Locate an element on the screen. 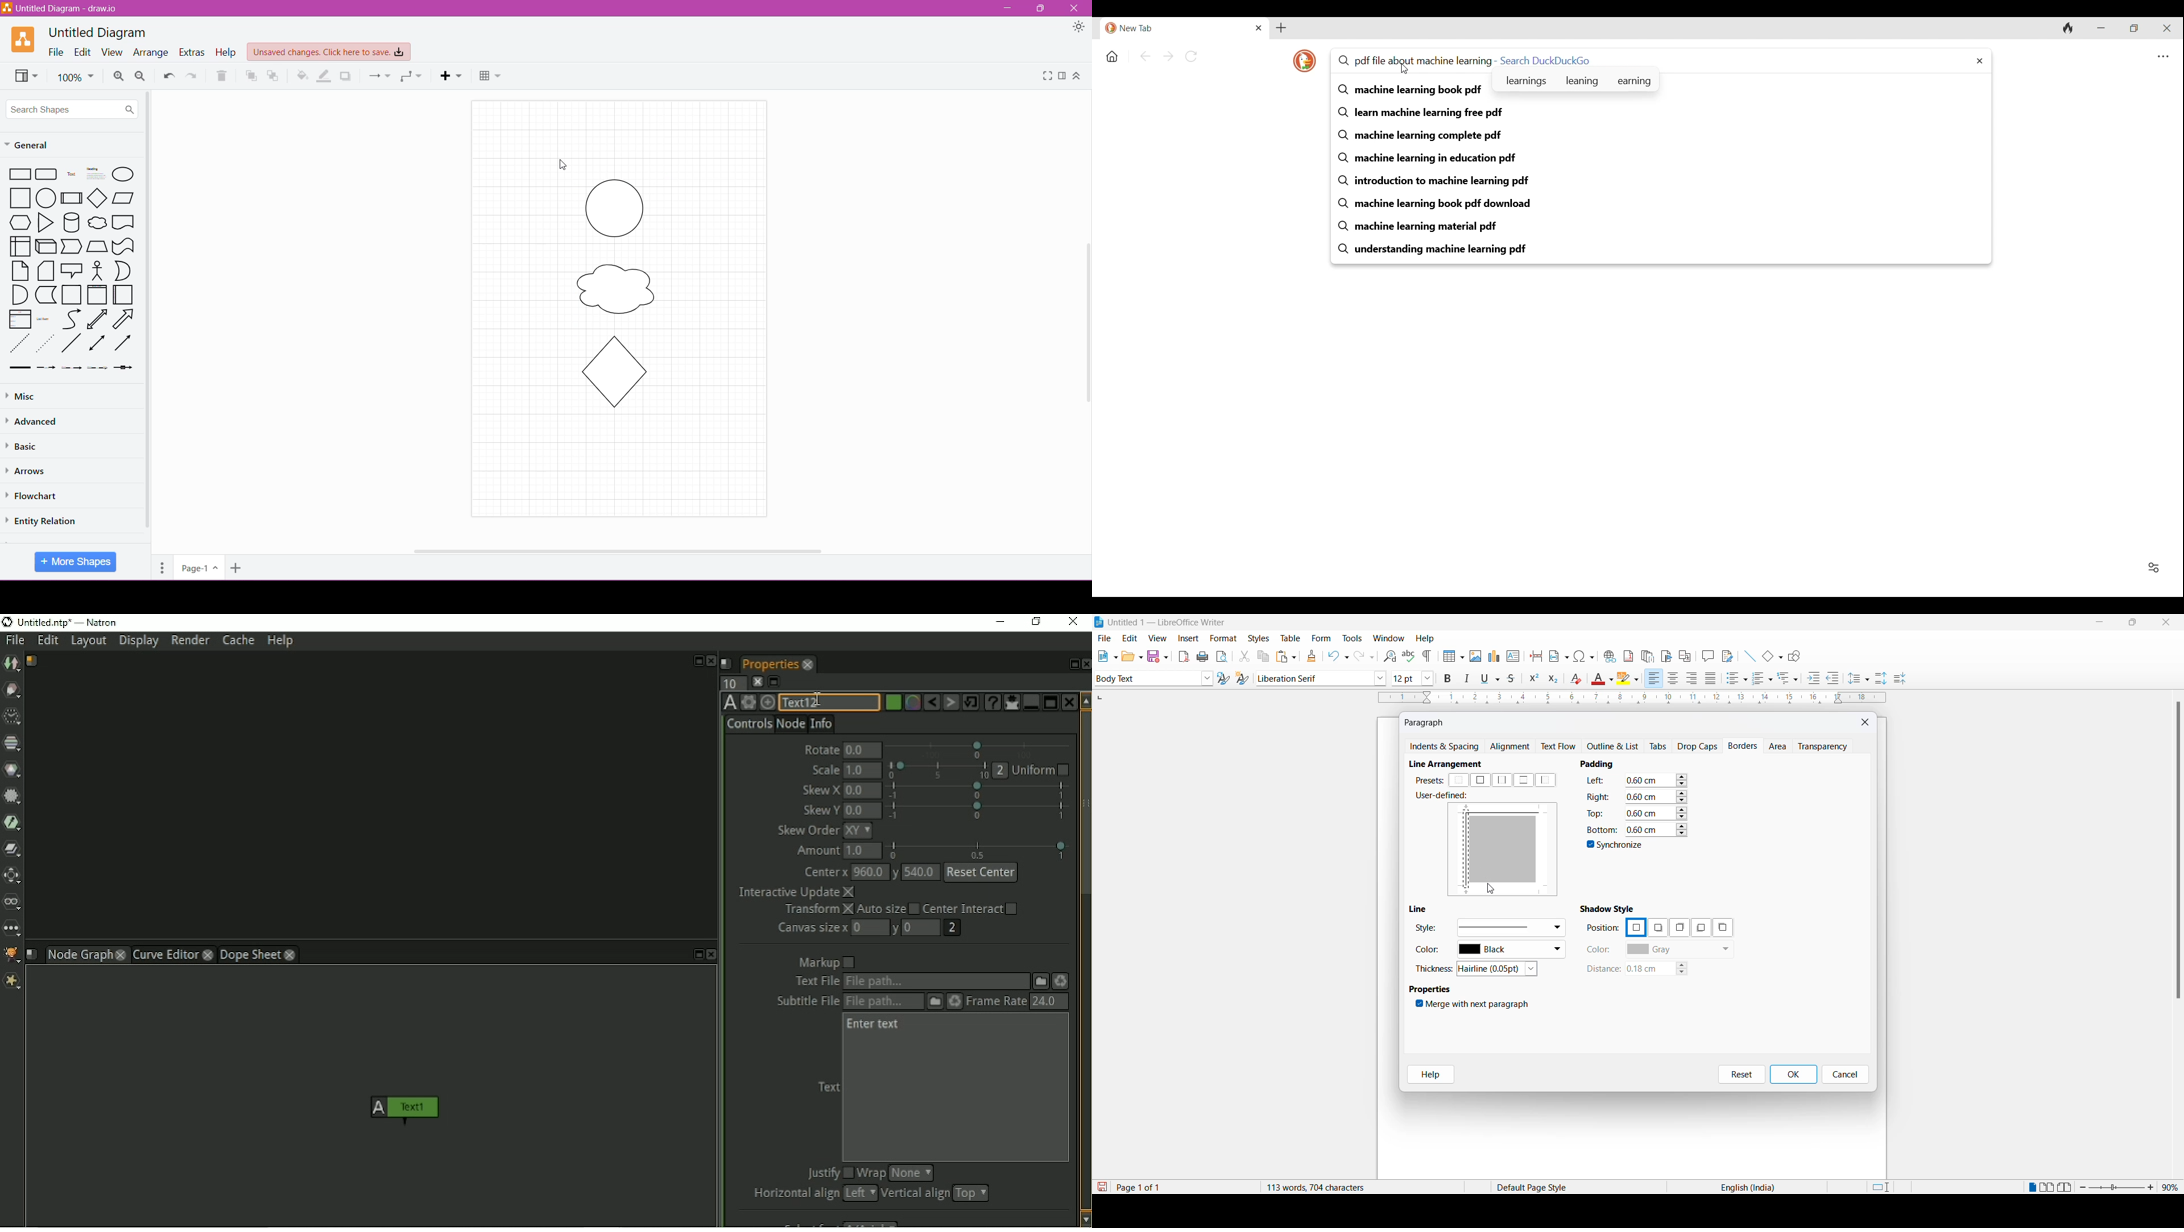 The width and height of the screenshot is (2184, 1232). Expand/Collapse is located at coordinates (1077, 76).